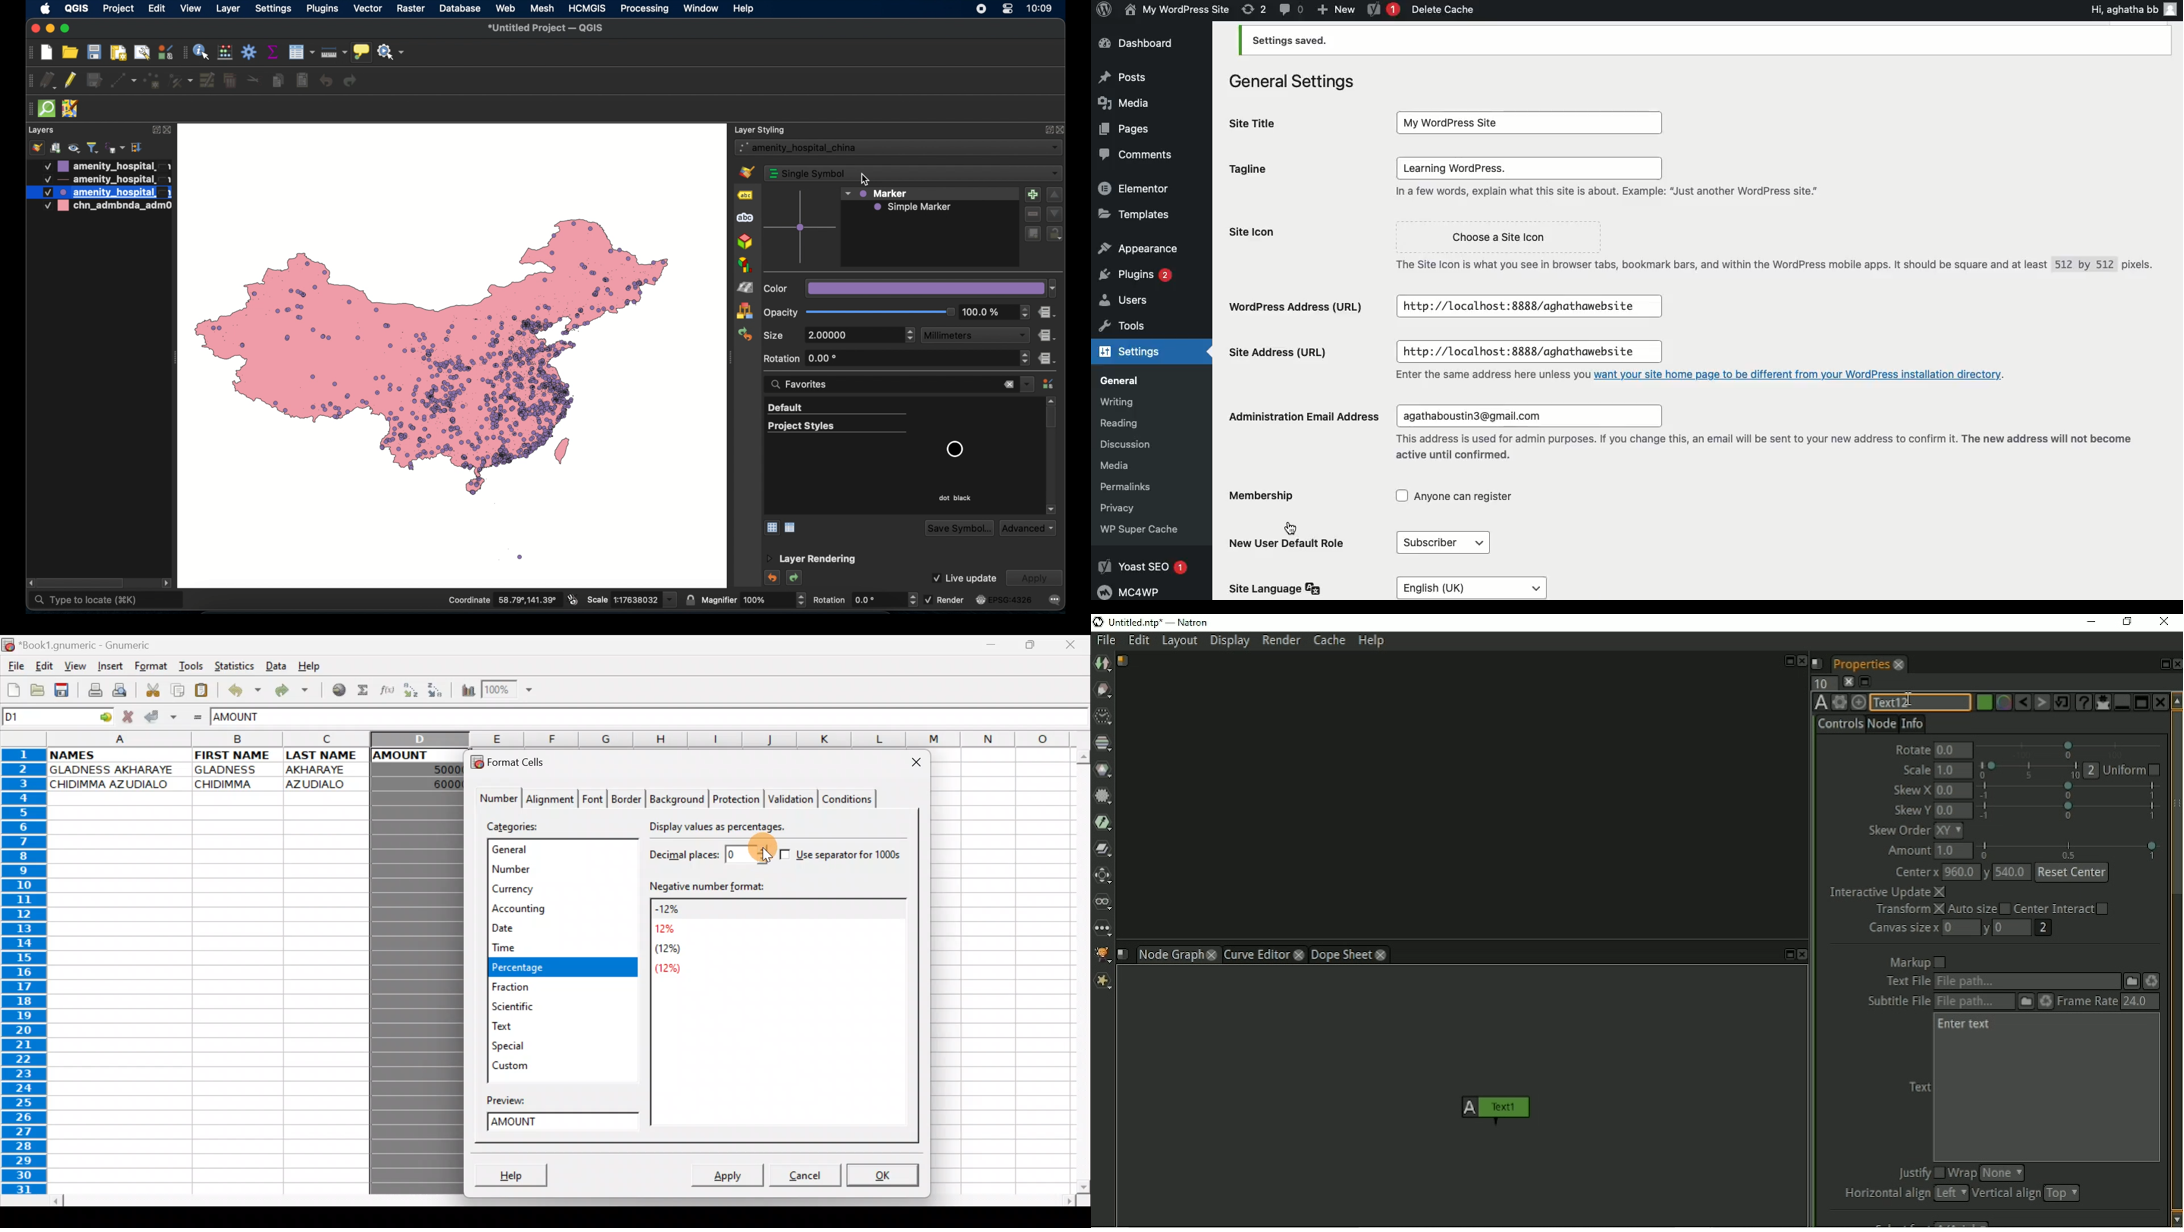 Image resolution: width=2184 pixels, height=1232 pixels. What do you see at coordinates (552, 867) in the screenshot?
I see `Number` at bounding box center [552, 867].